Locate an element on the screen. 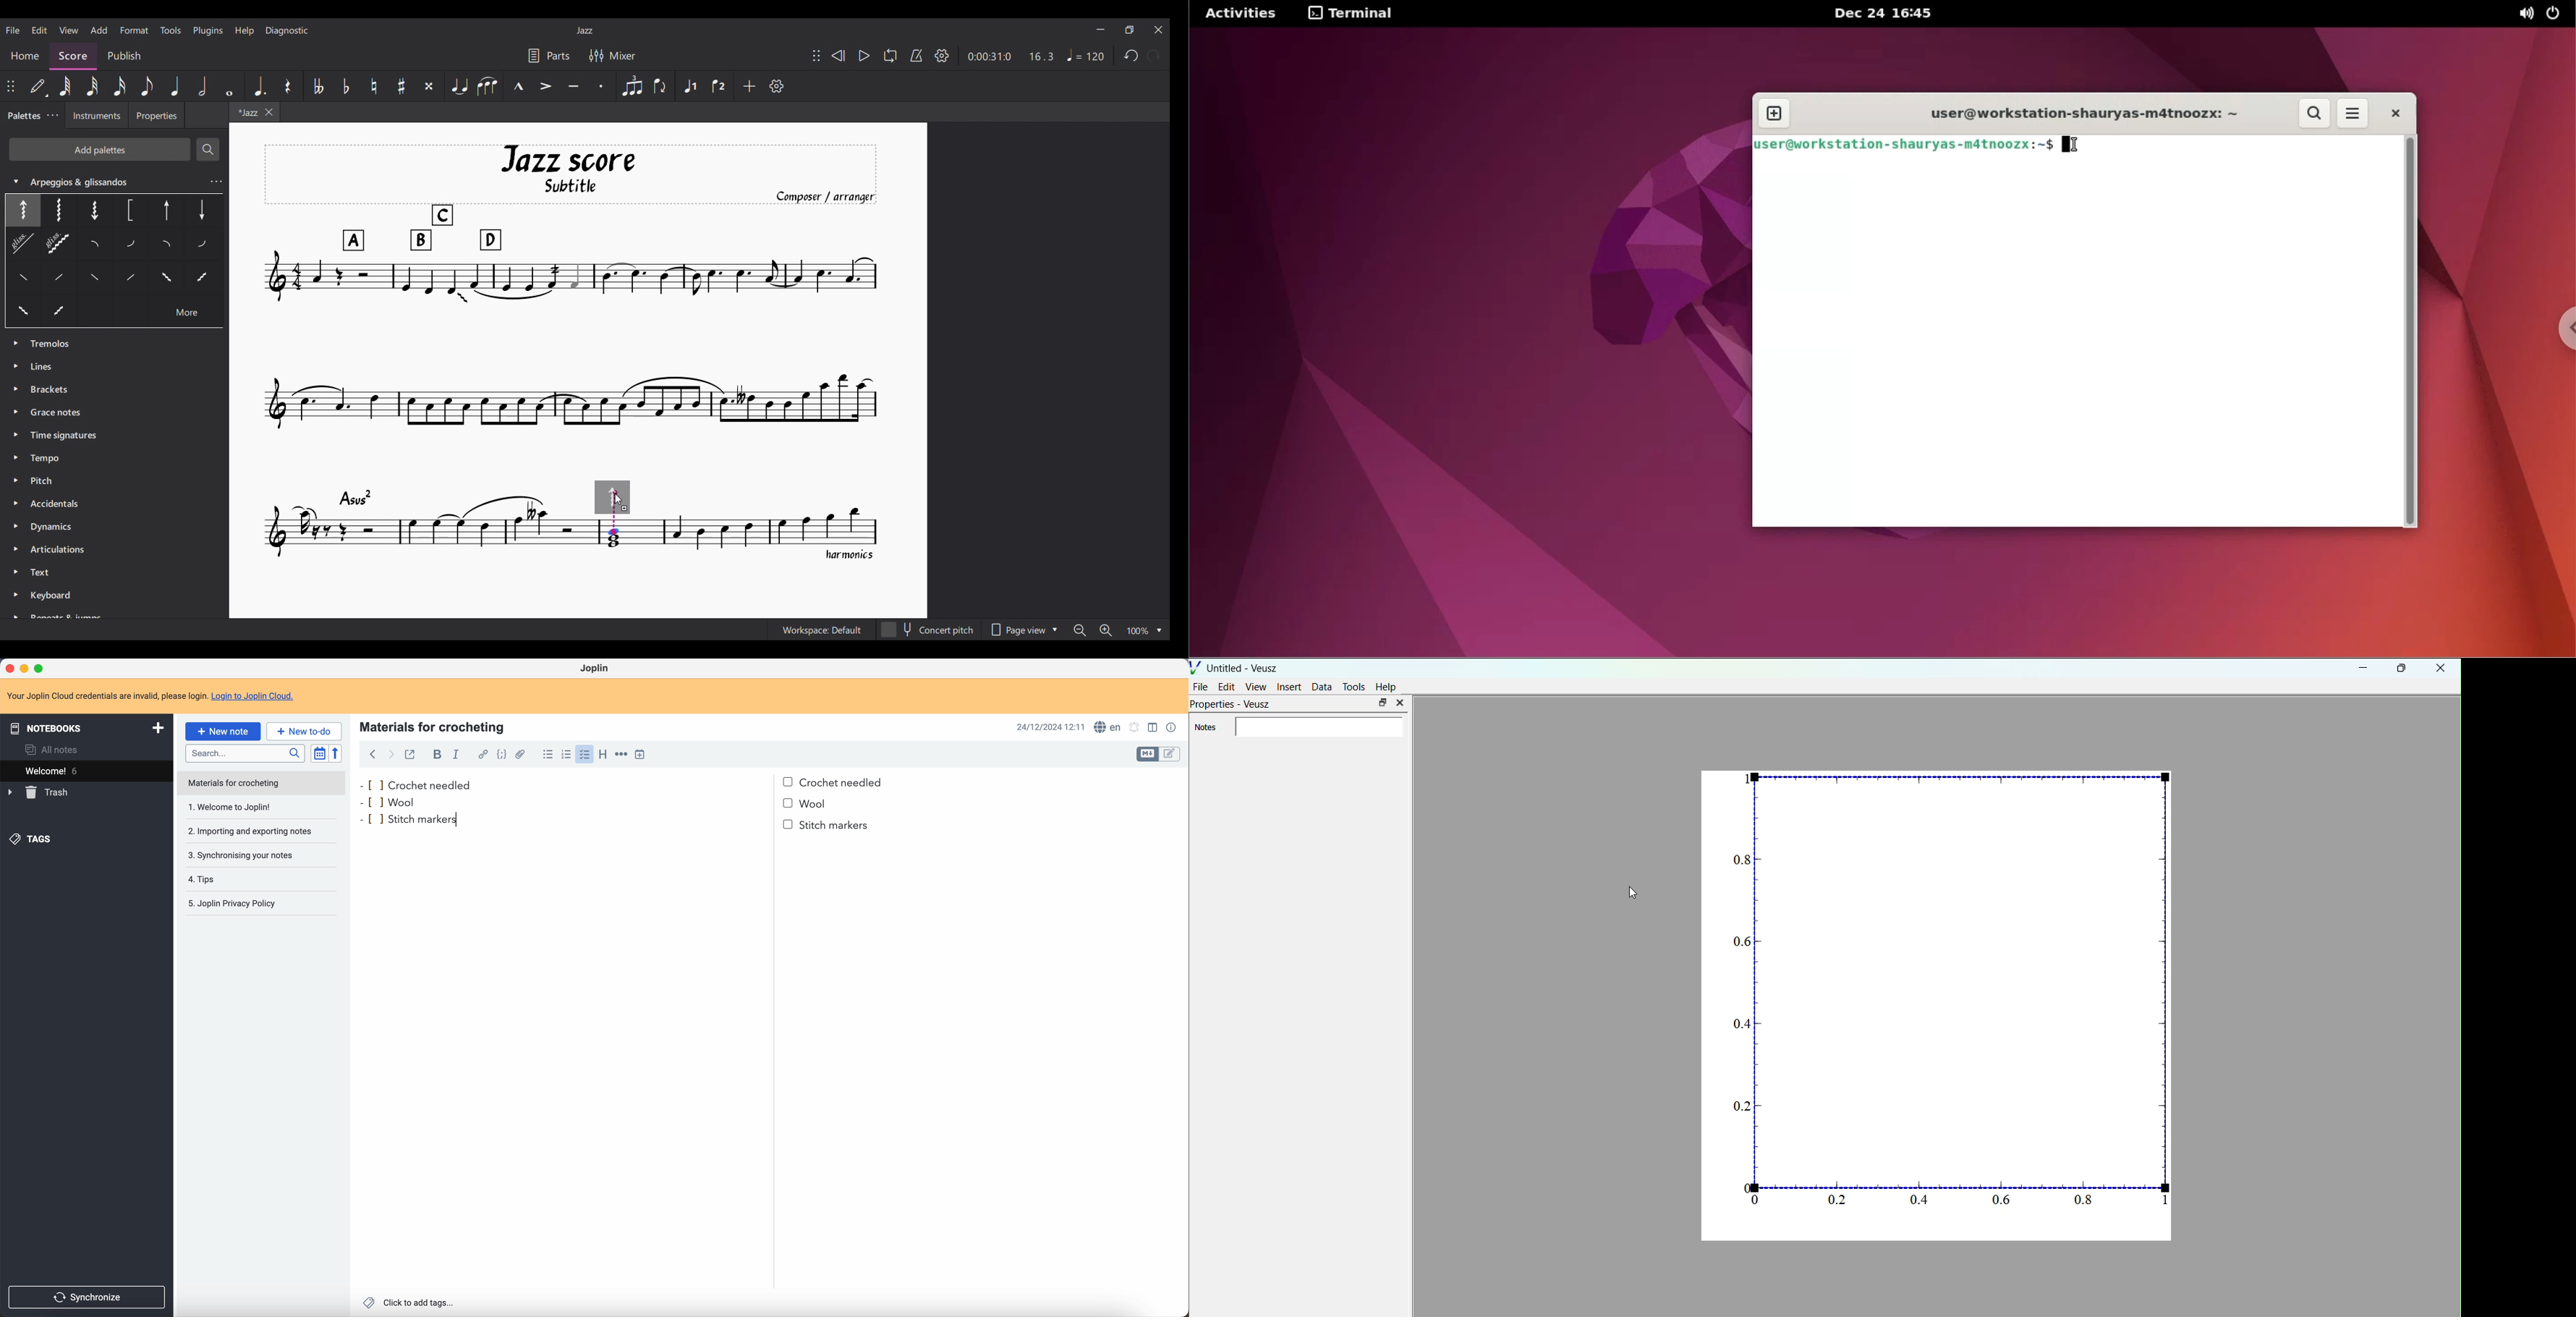 This screenshot has width=2576, height=1344. Loop playback is located at coordinates (891, 55).